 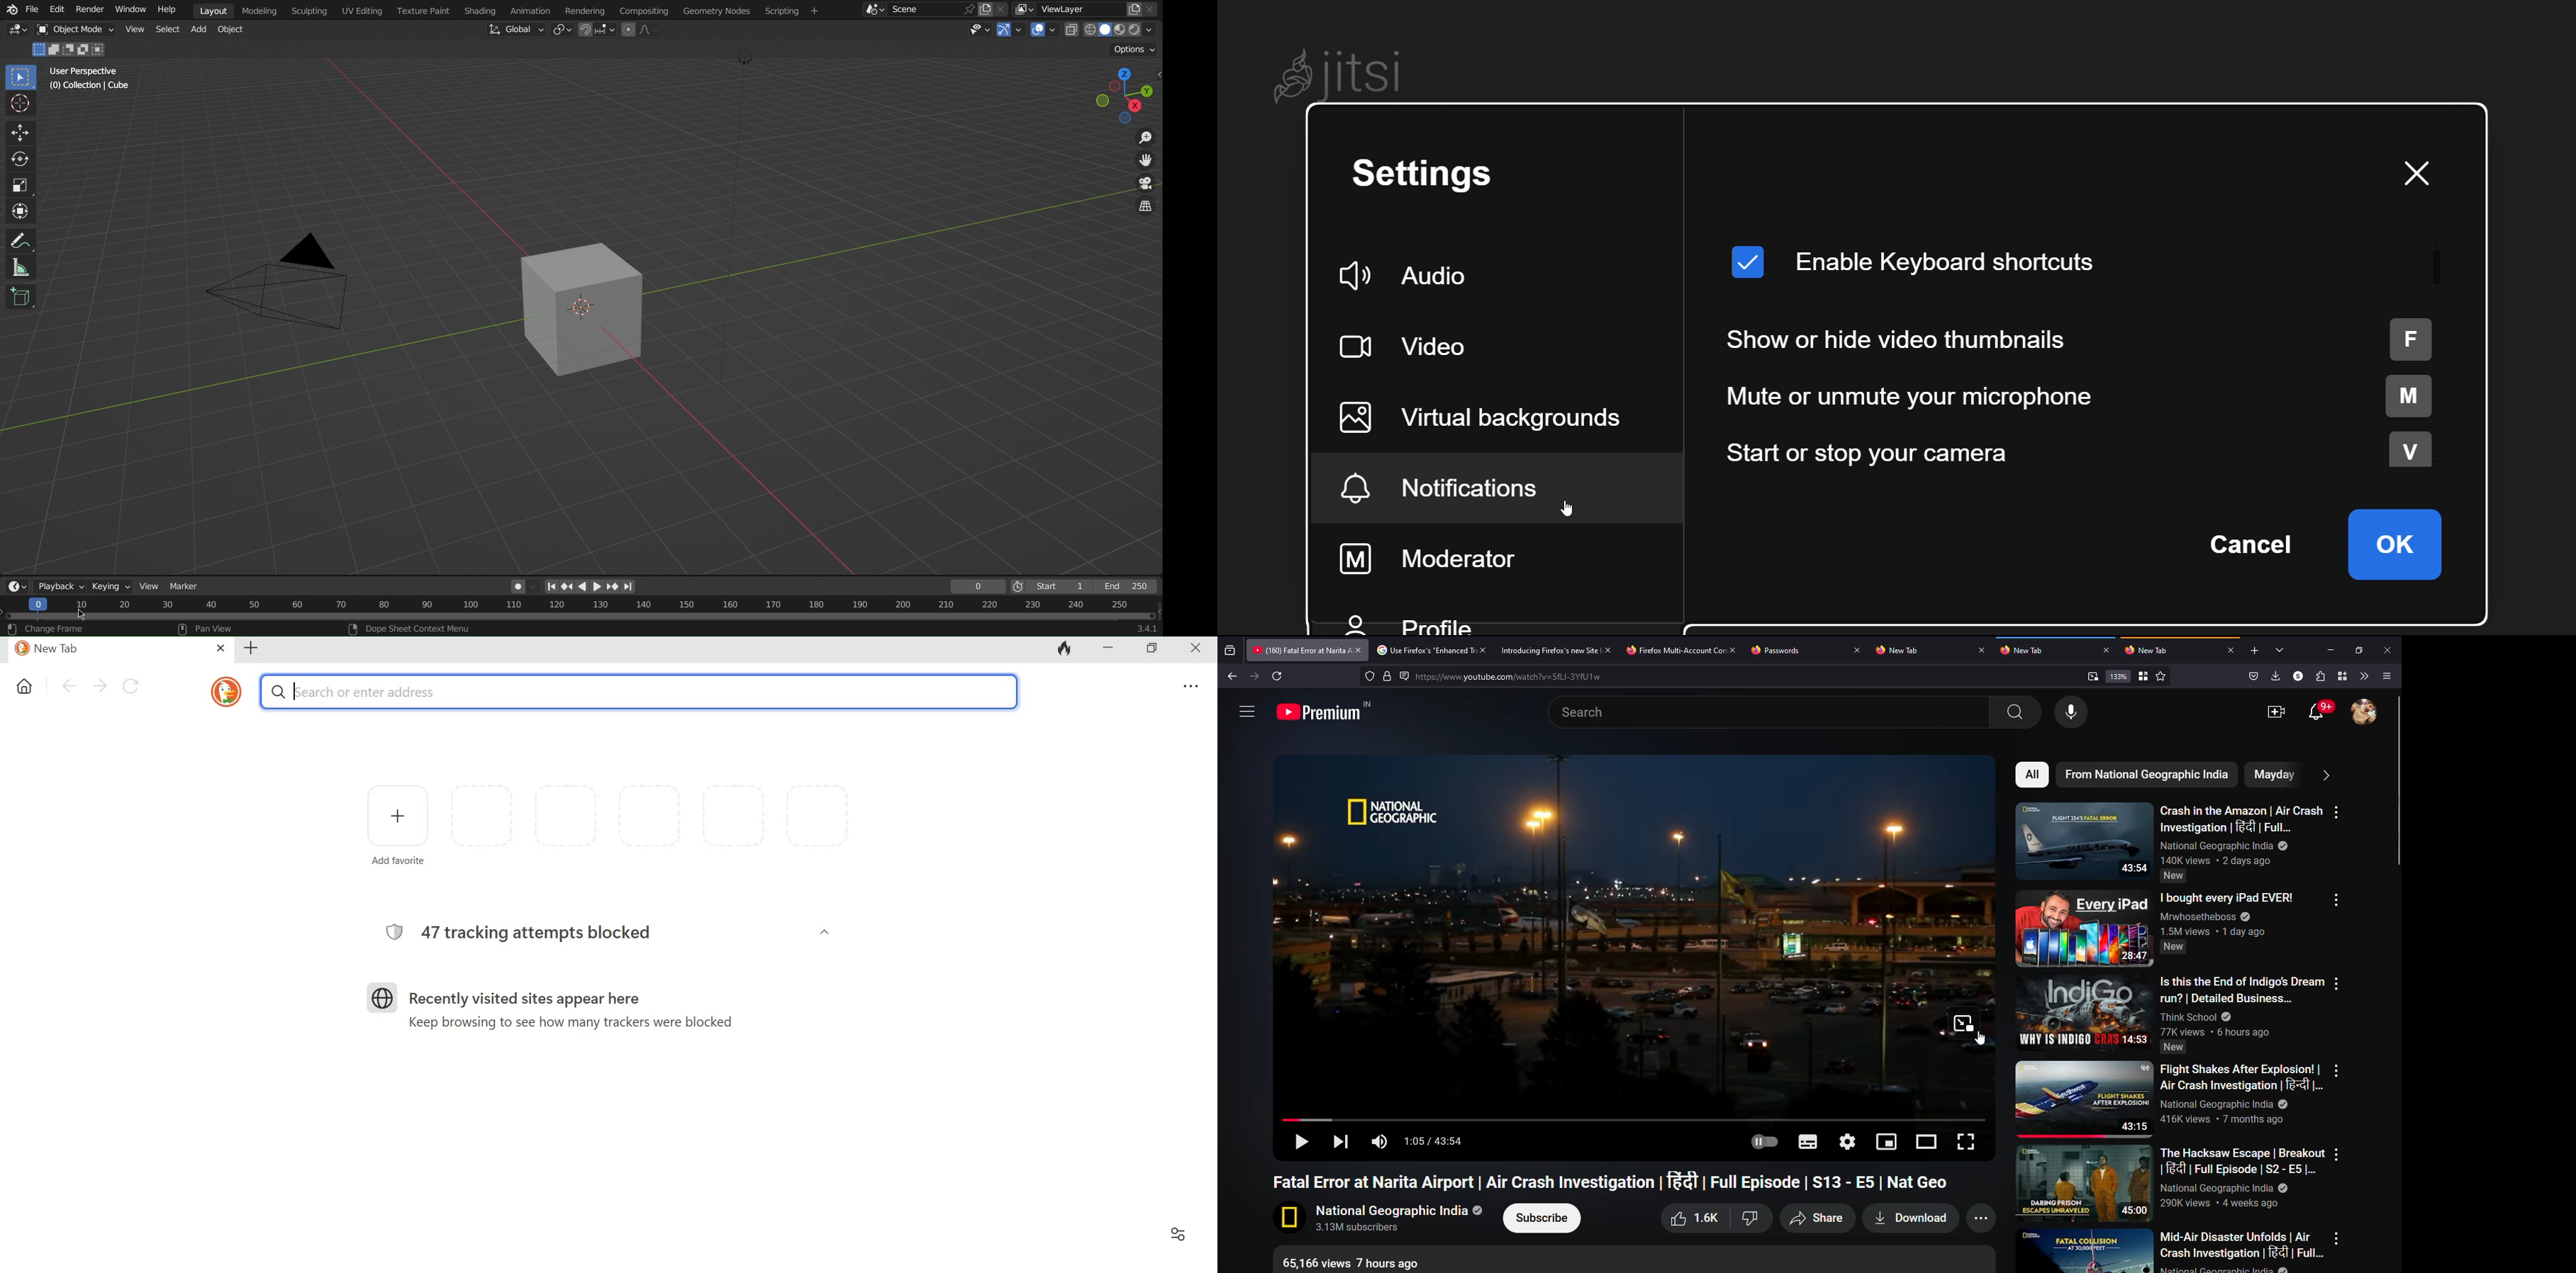 I want to click on Video title, so click(x=1615, y=1181).